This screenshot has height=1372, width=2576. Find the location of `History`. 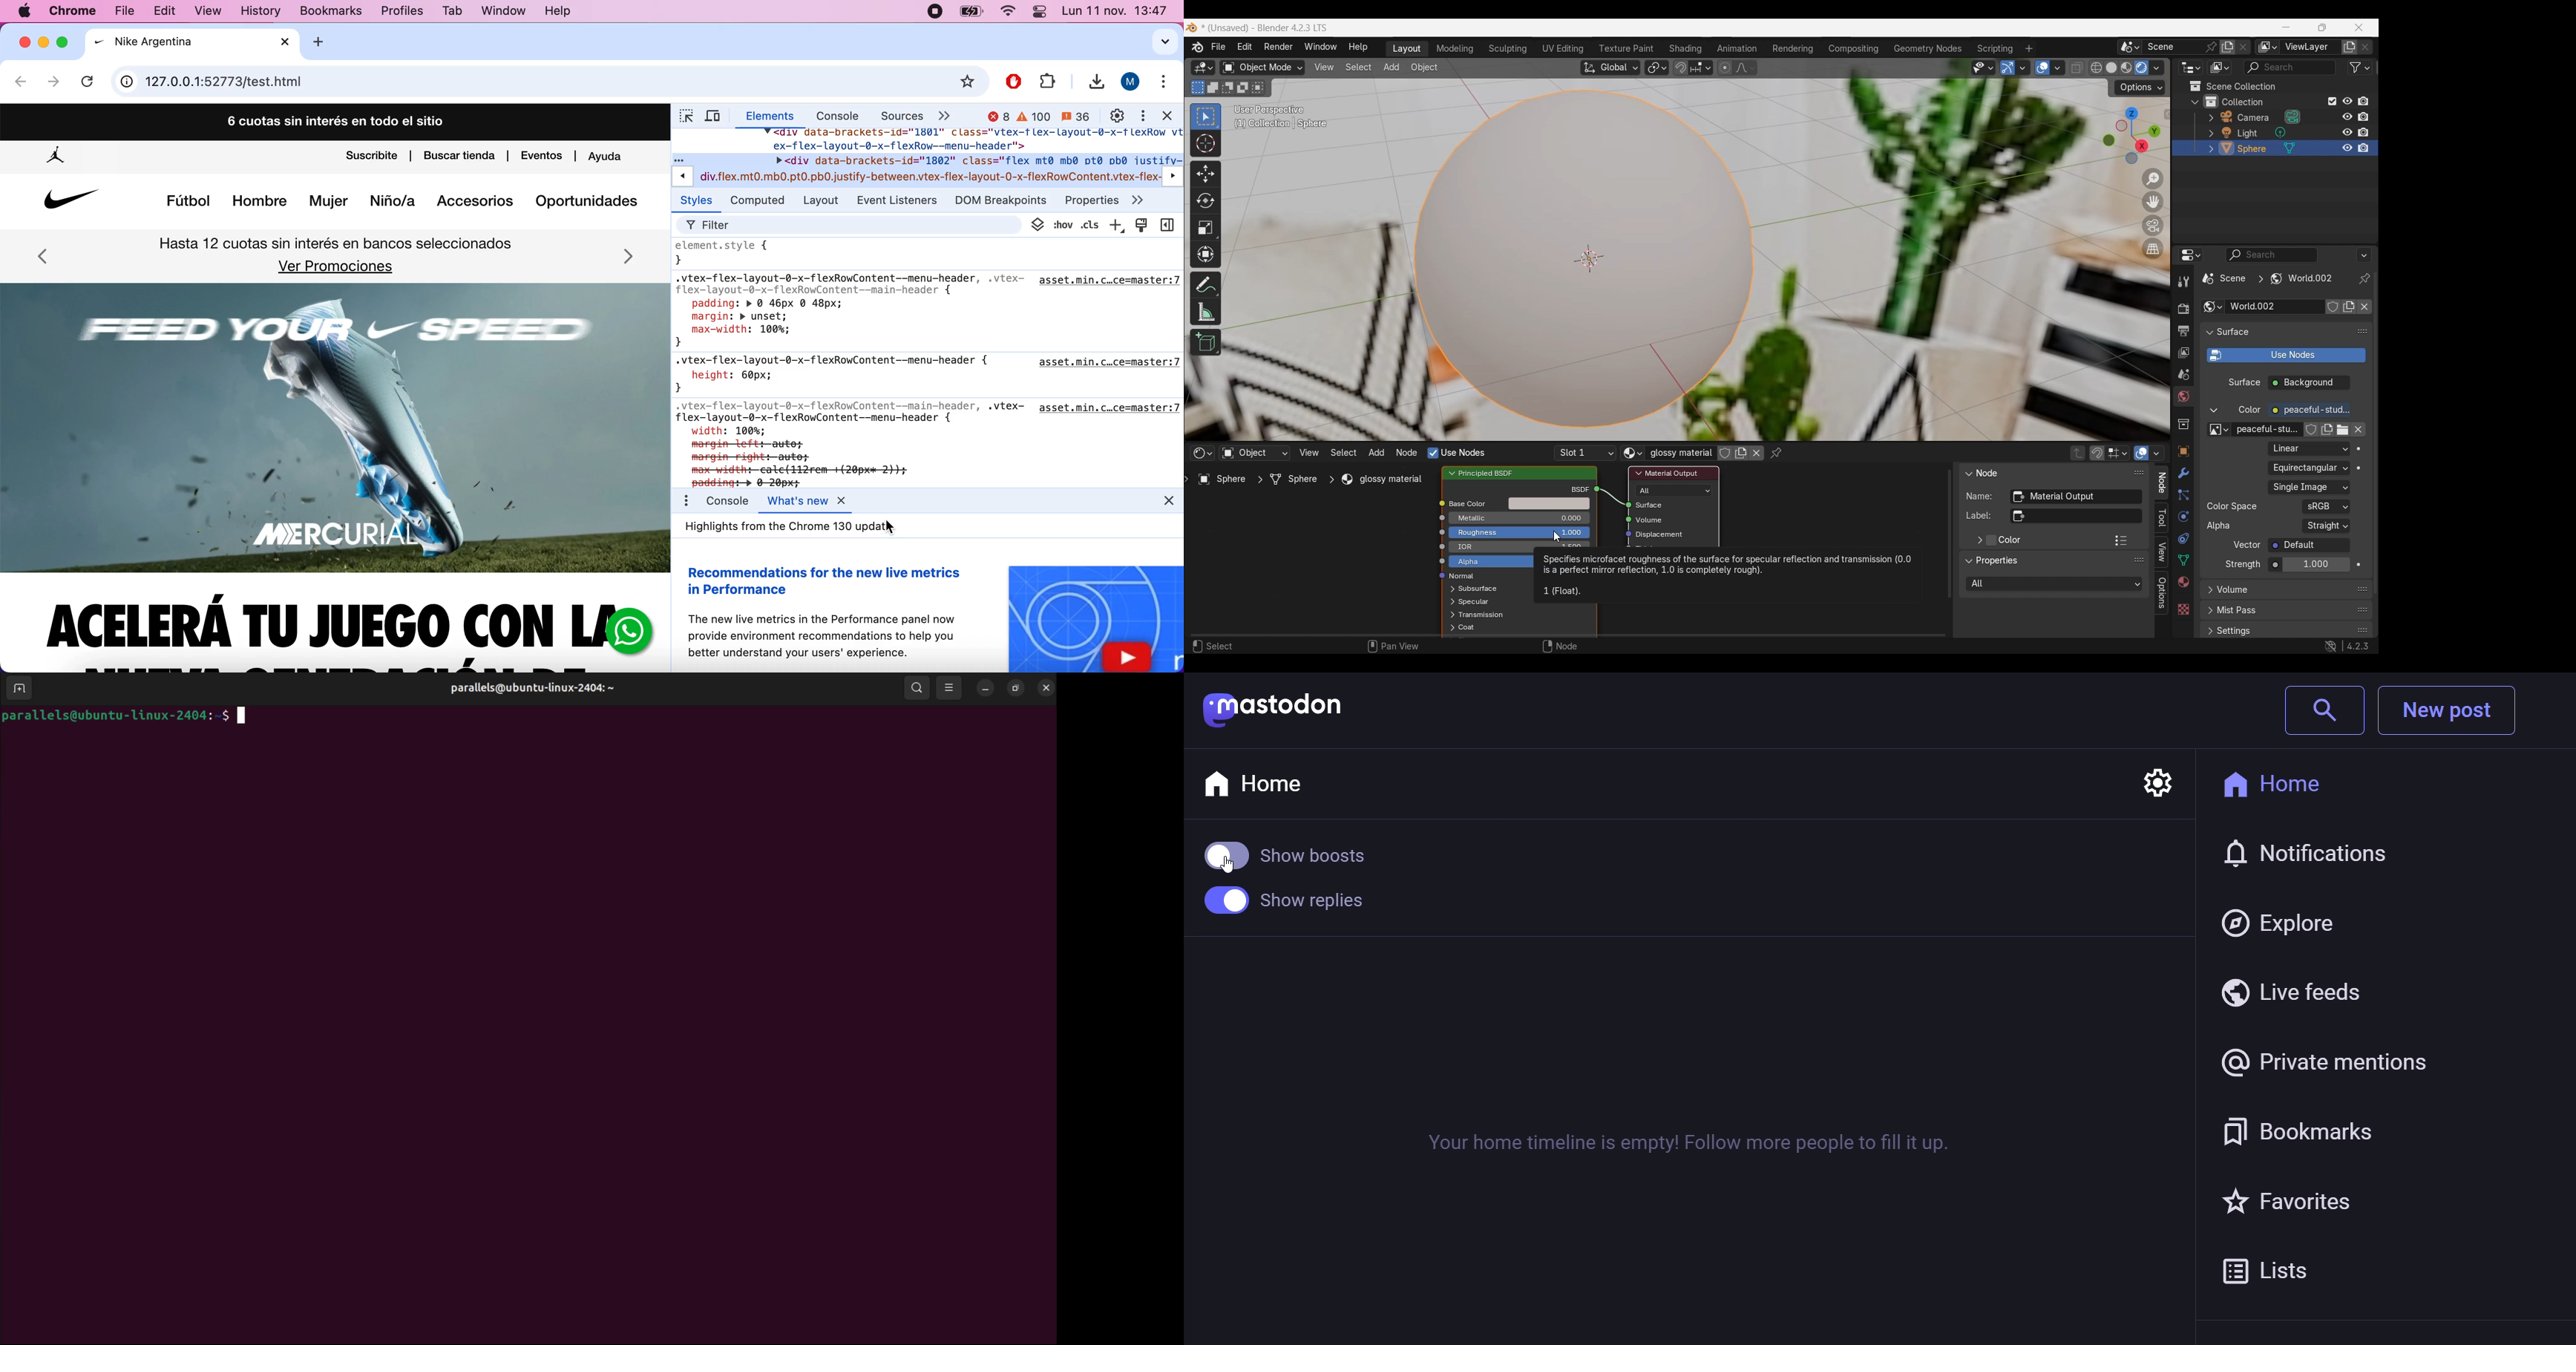

History is located at coordinates (260, 12).